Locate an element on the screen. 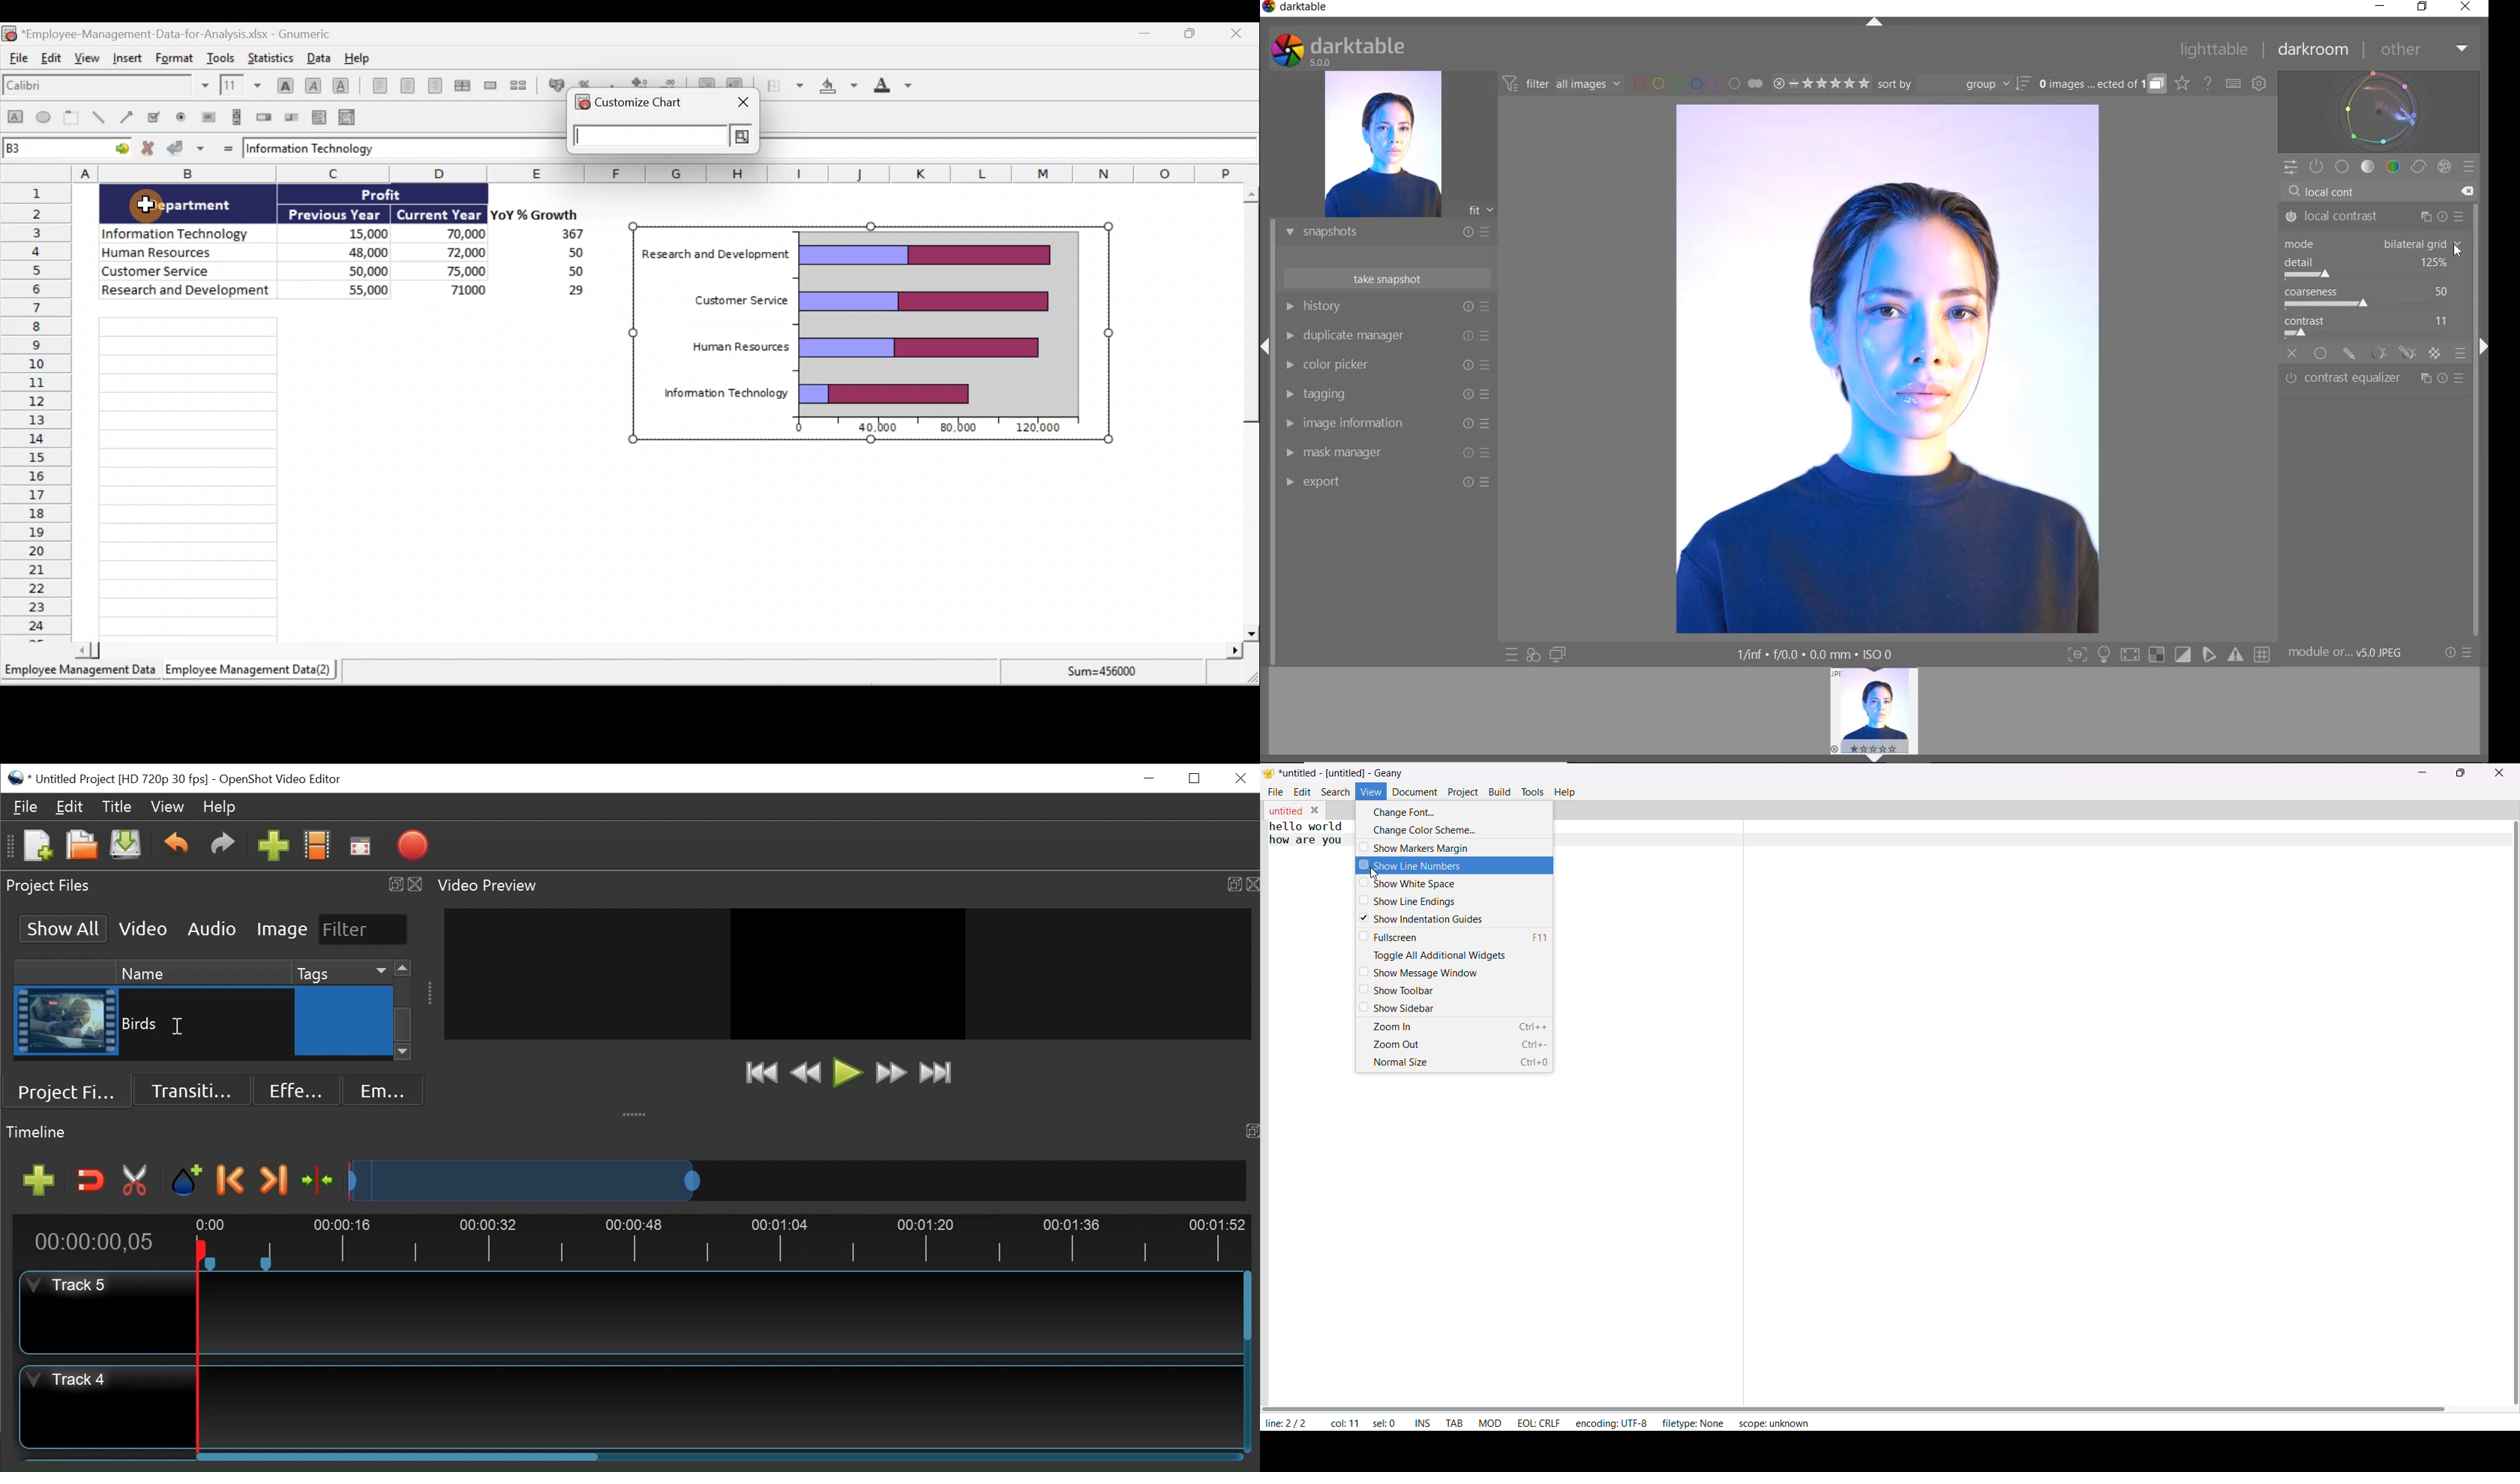 This screenshot has width=2520, height=1484. Minimize is located at coordinates (1143, 35).